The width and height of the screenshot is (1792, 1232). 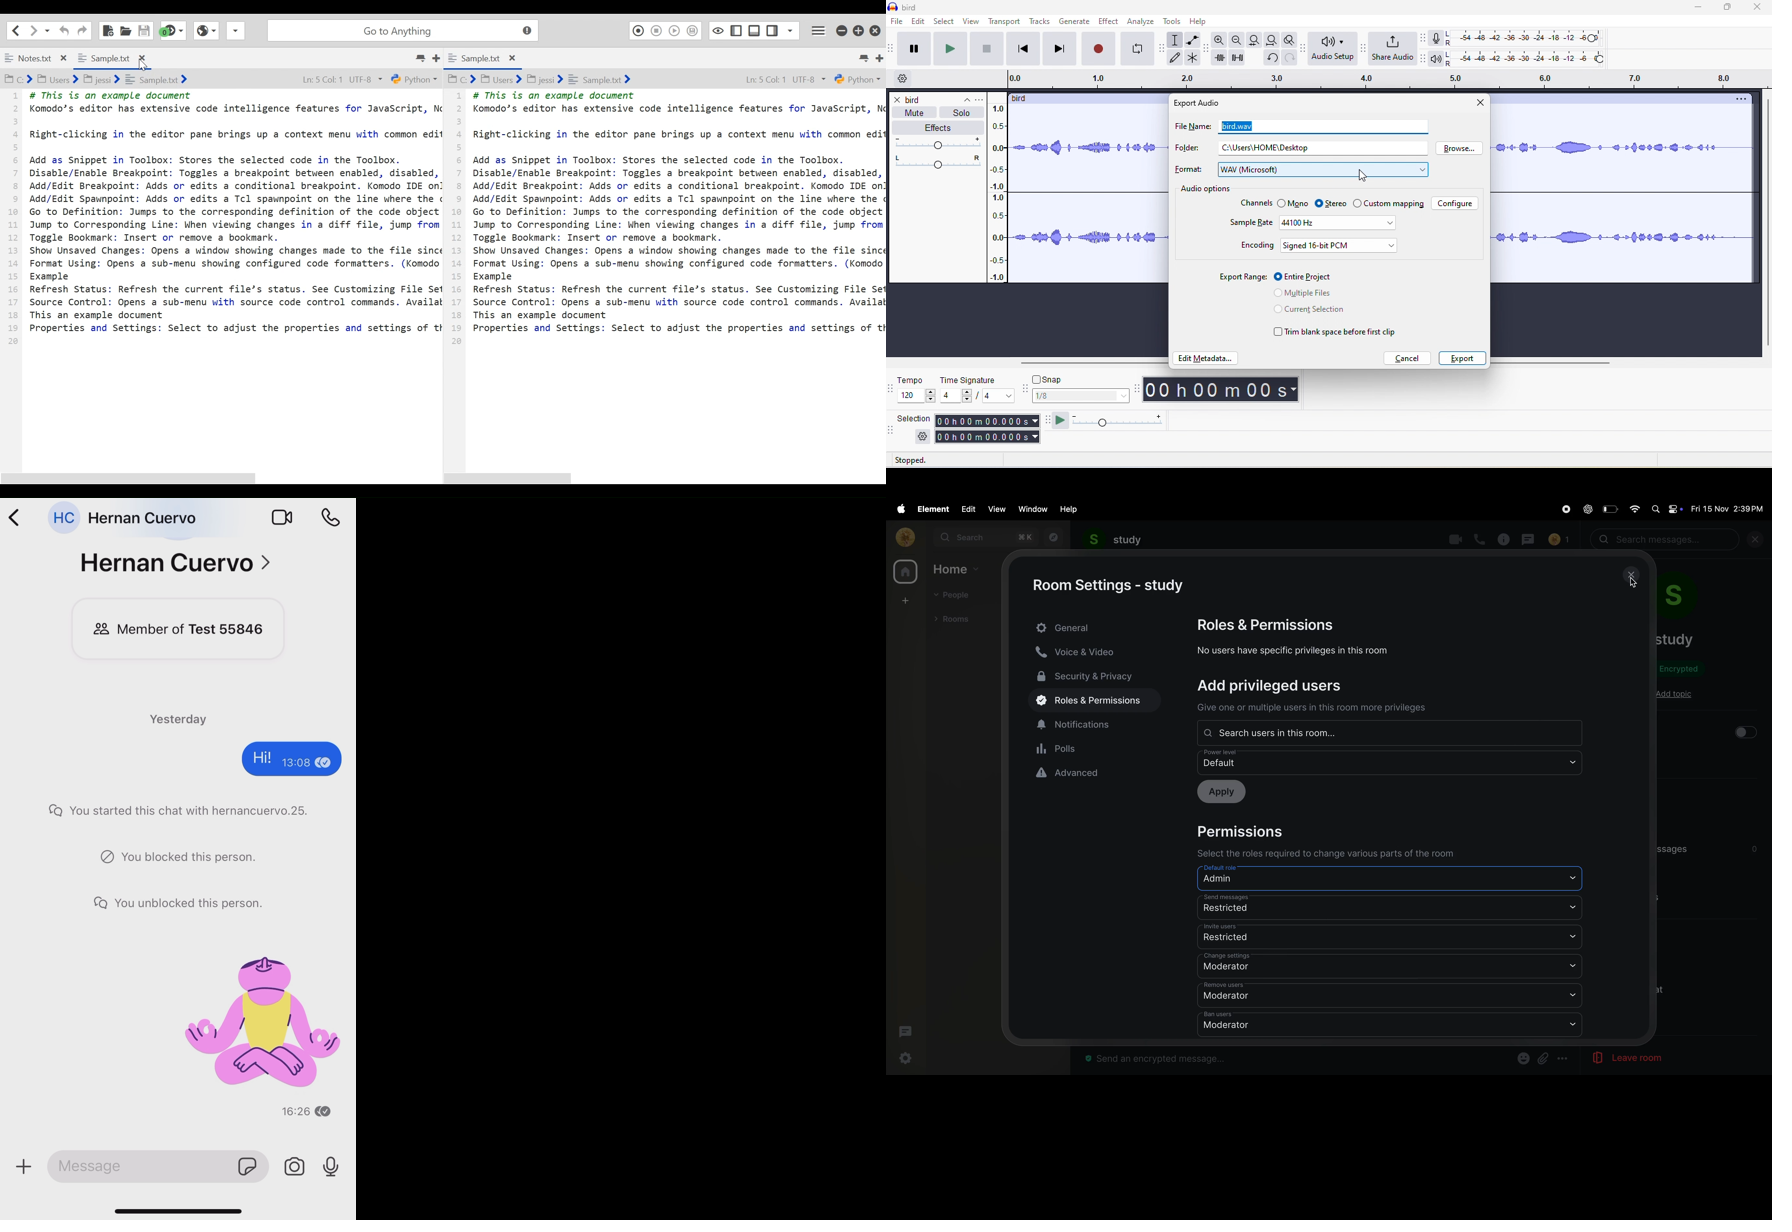 What do you see at coordinates (1111, 586) in the screenshot?
I see `room settings -study` at bounding box center [1111, 586].